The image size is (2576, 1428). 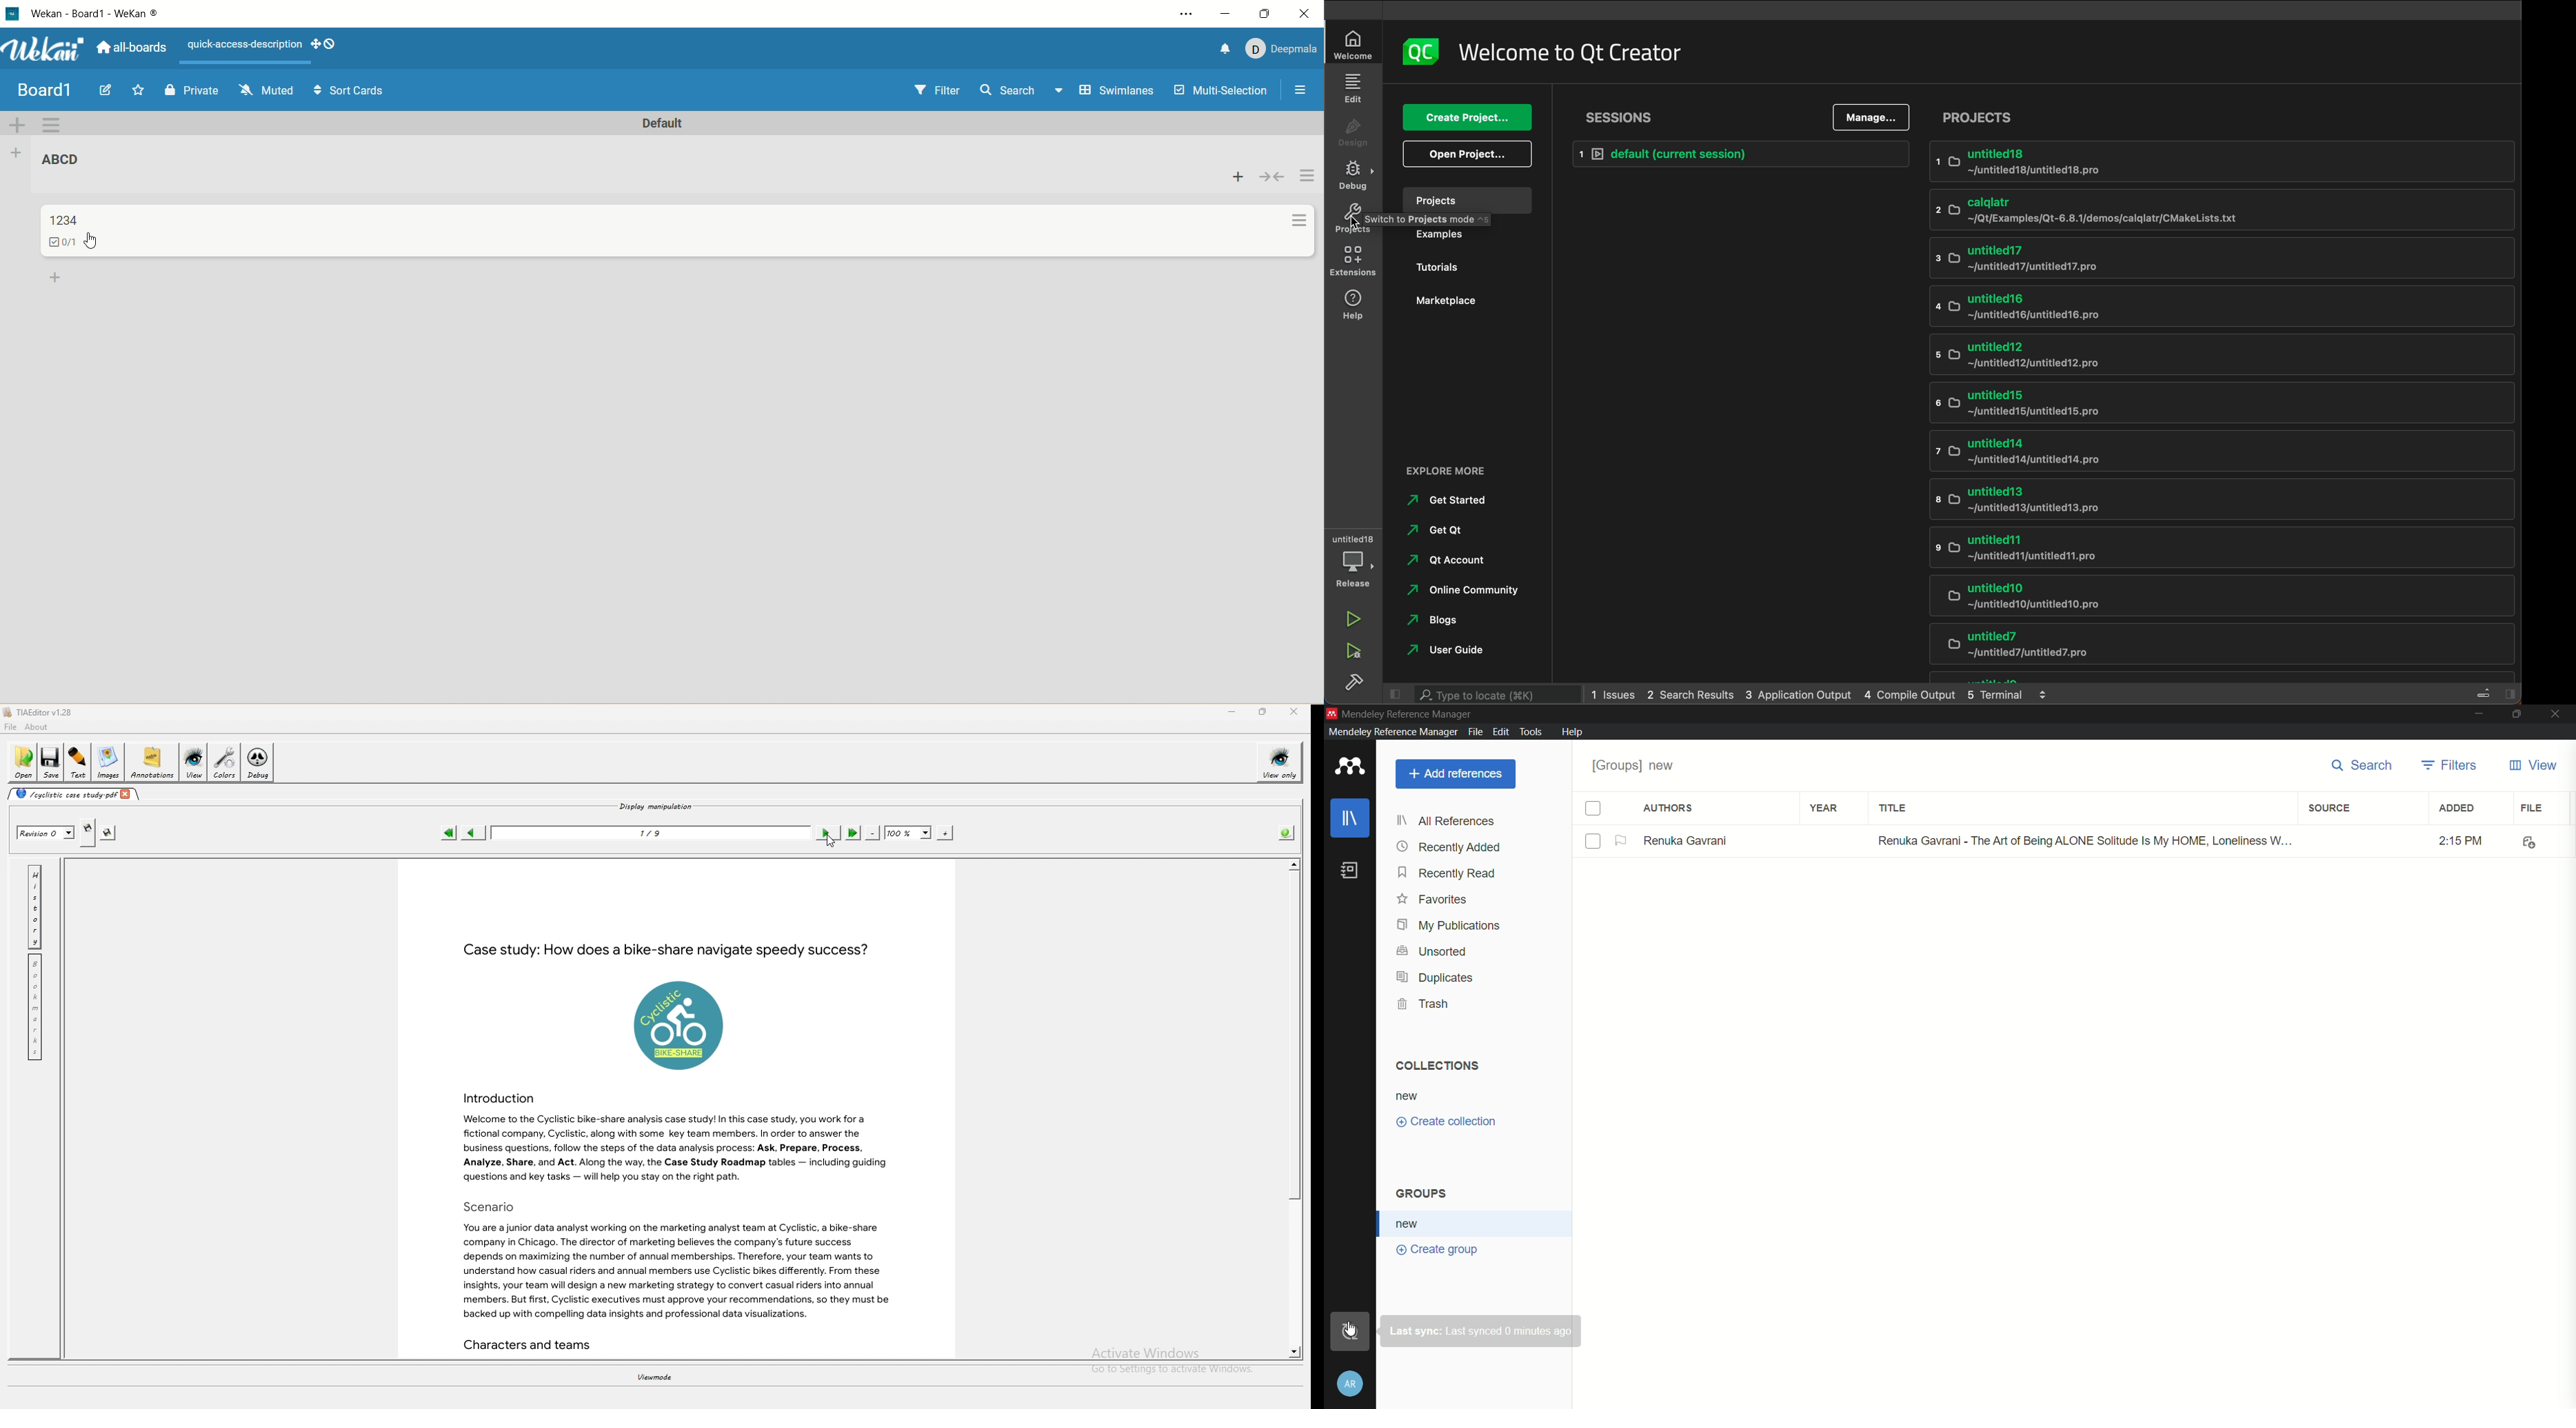 I want to click on user guide, so click(x=1452, y=650).